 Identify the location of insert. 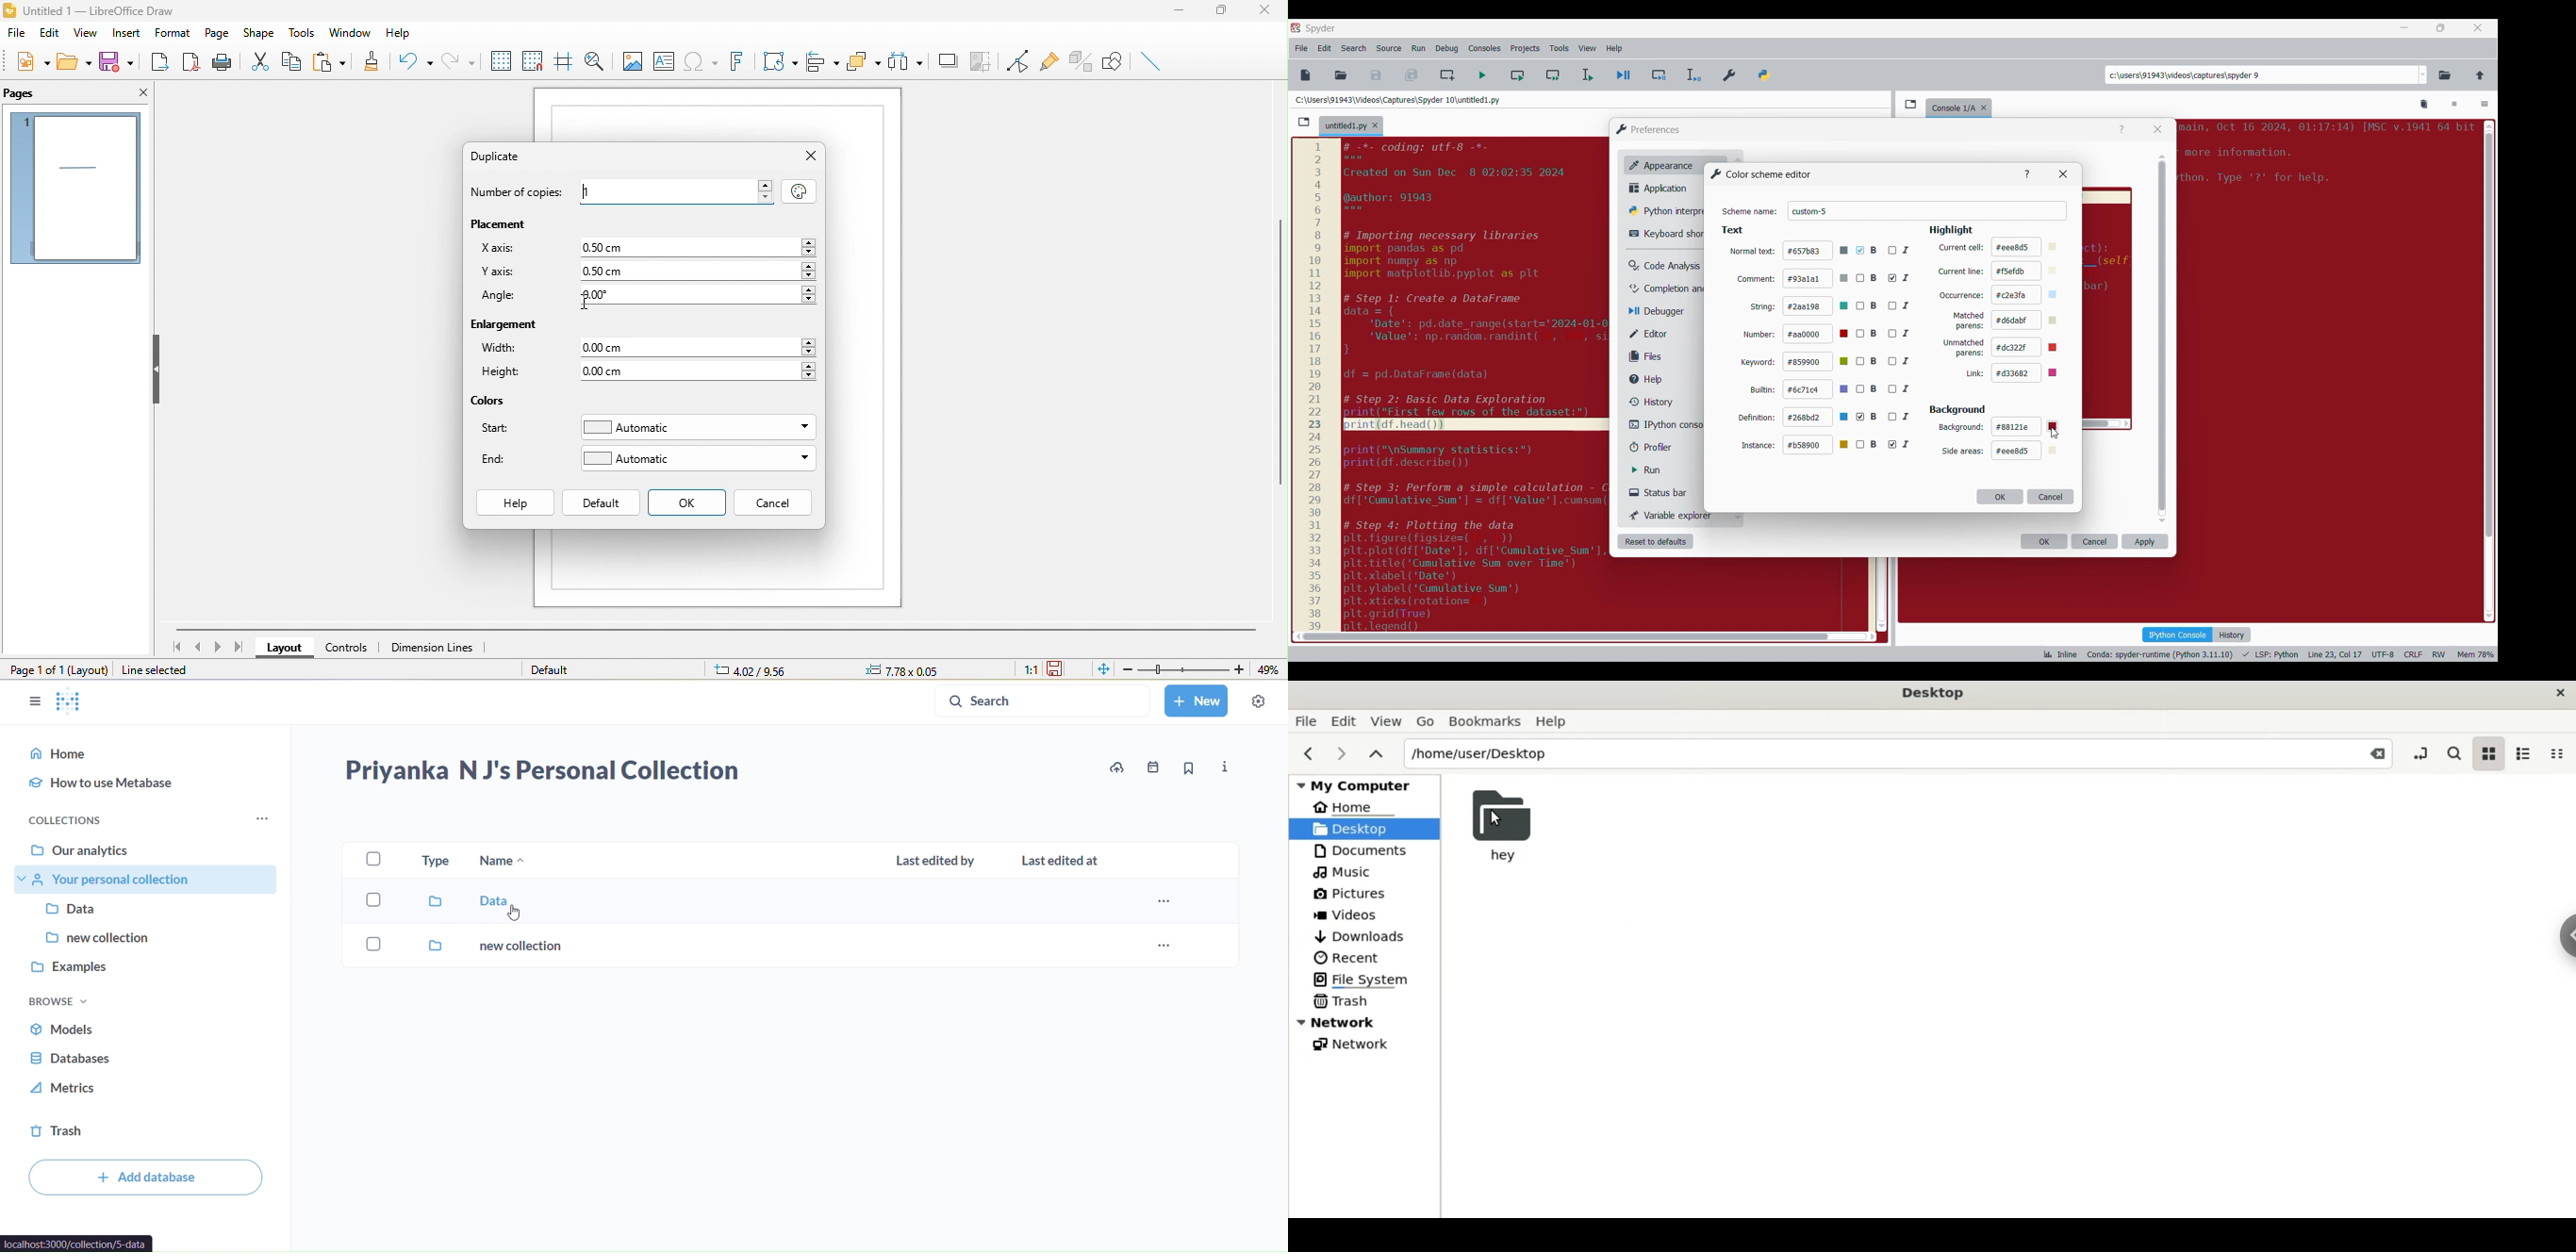
(123, 35).